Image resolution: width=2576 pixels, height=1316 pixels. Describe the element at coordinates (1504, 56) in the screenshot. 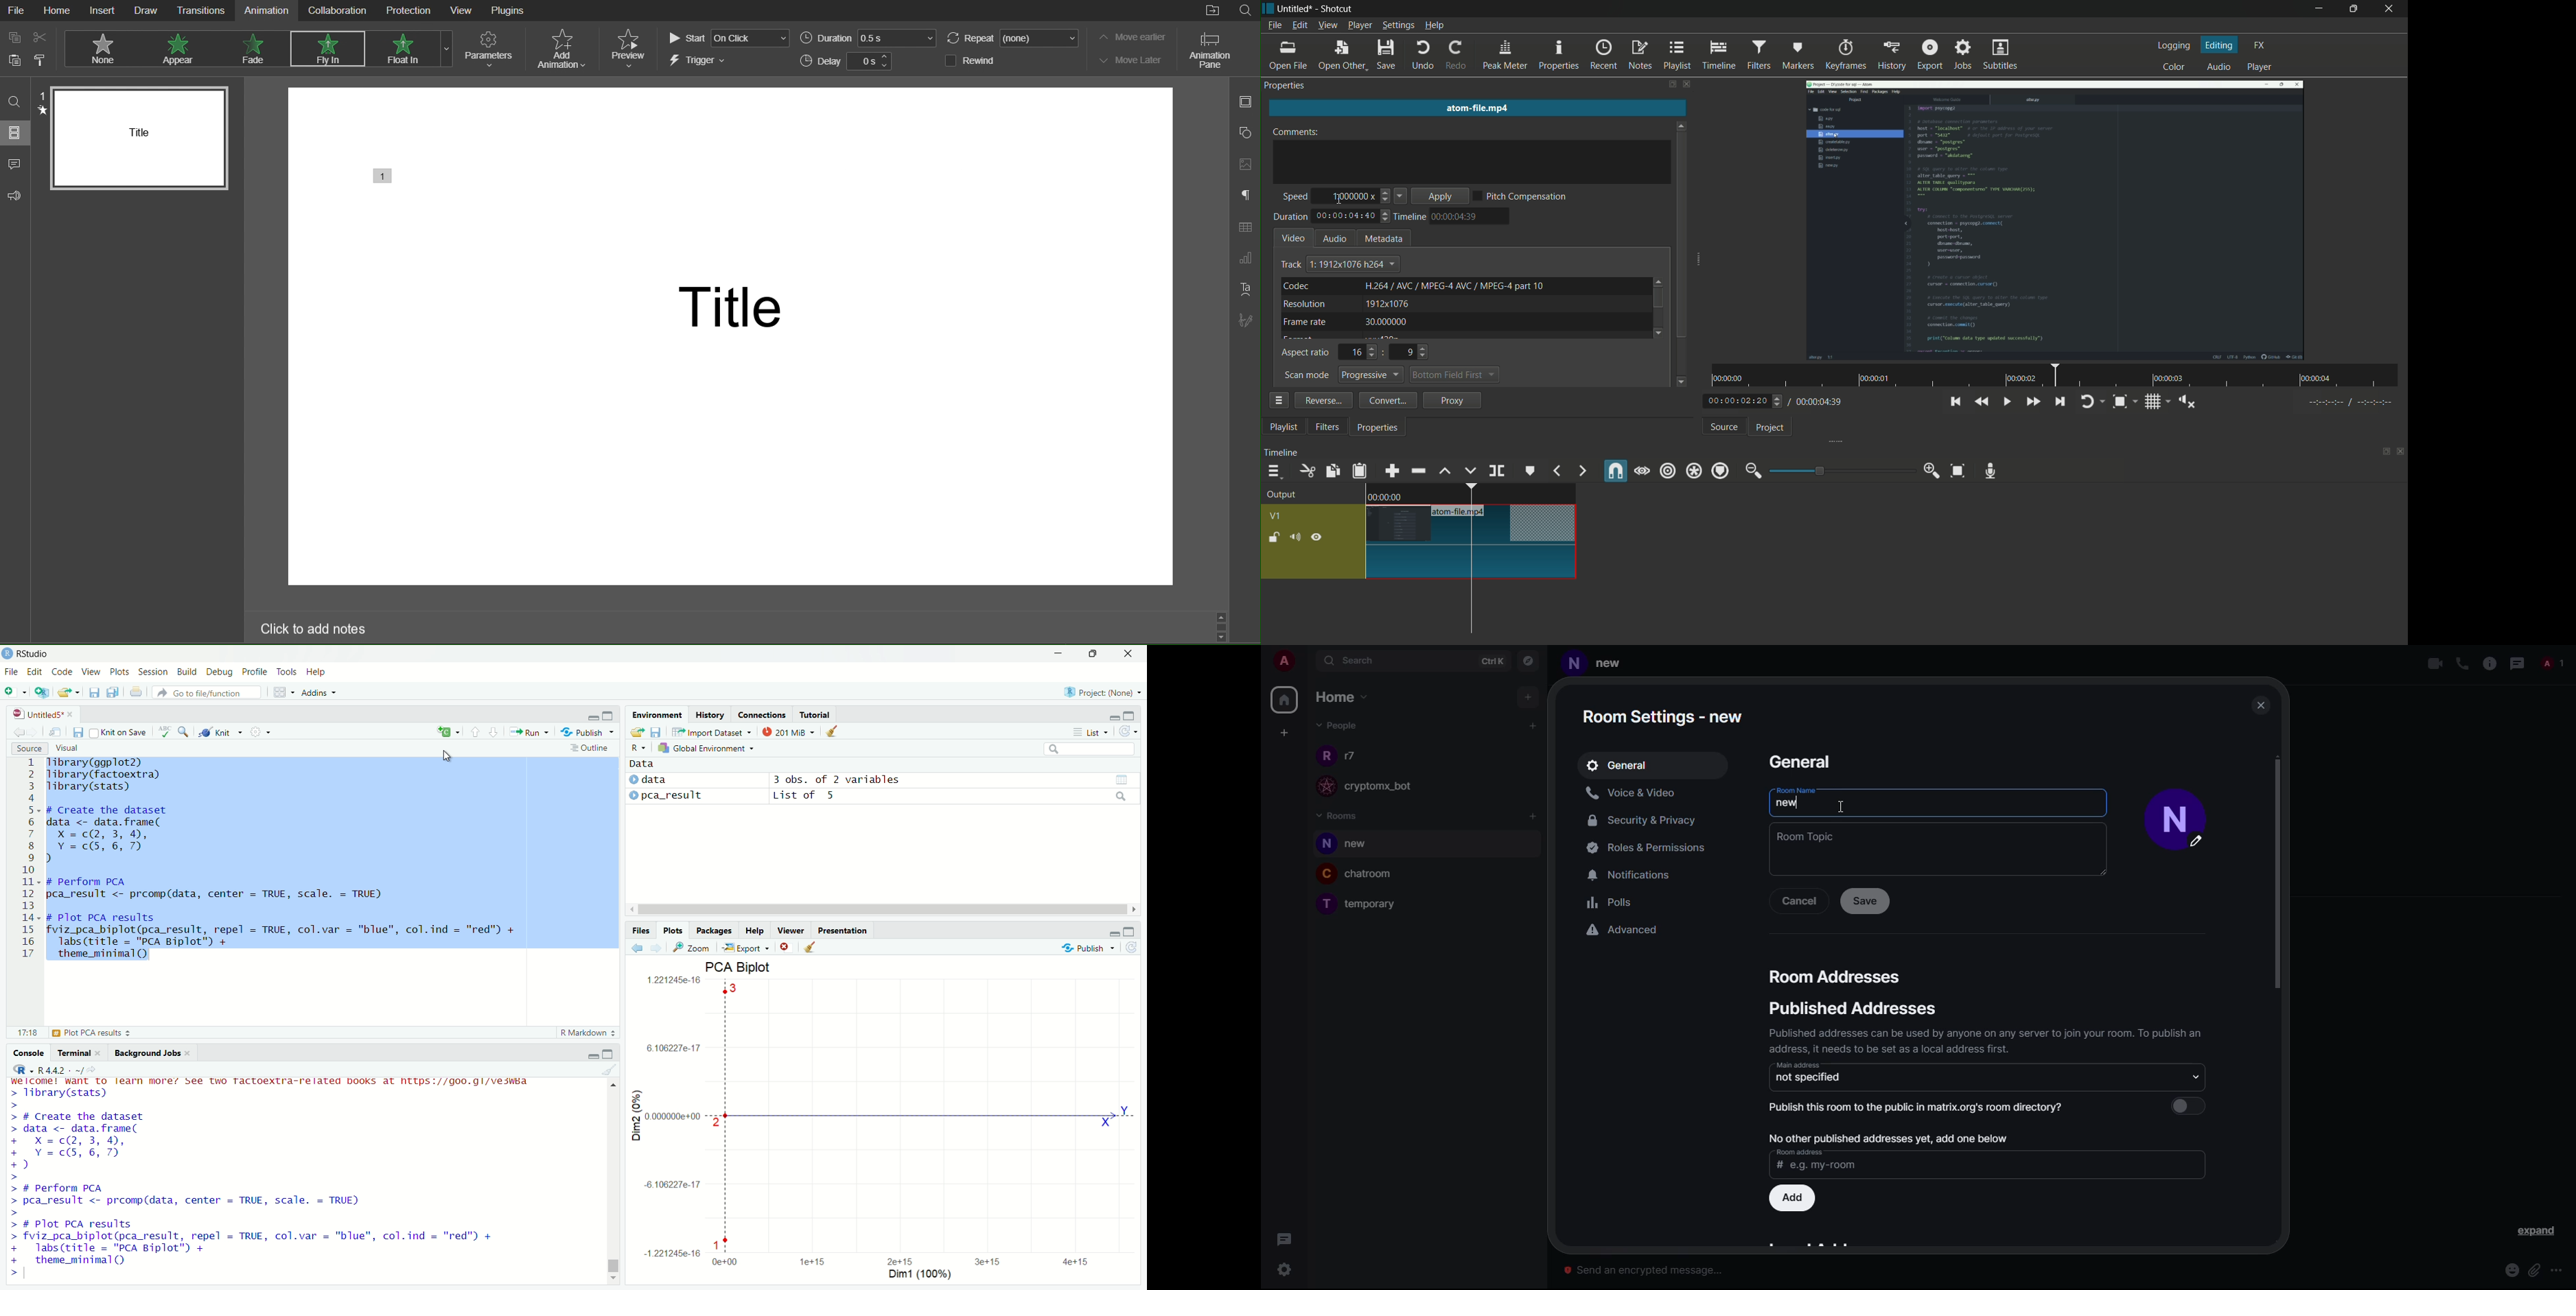

I see `peak meter` at that location.